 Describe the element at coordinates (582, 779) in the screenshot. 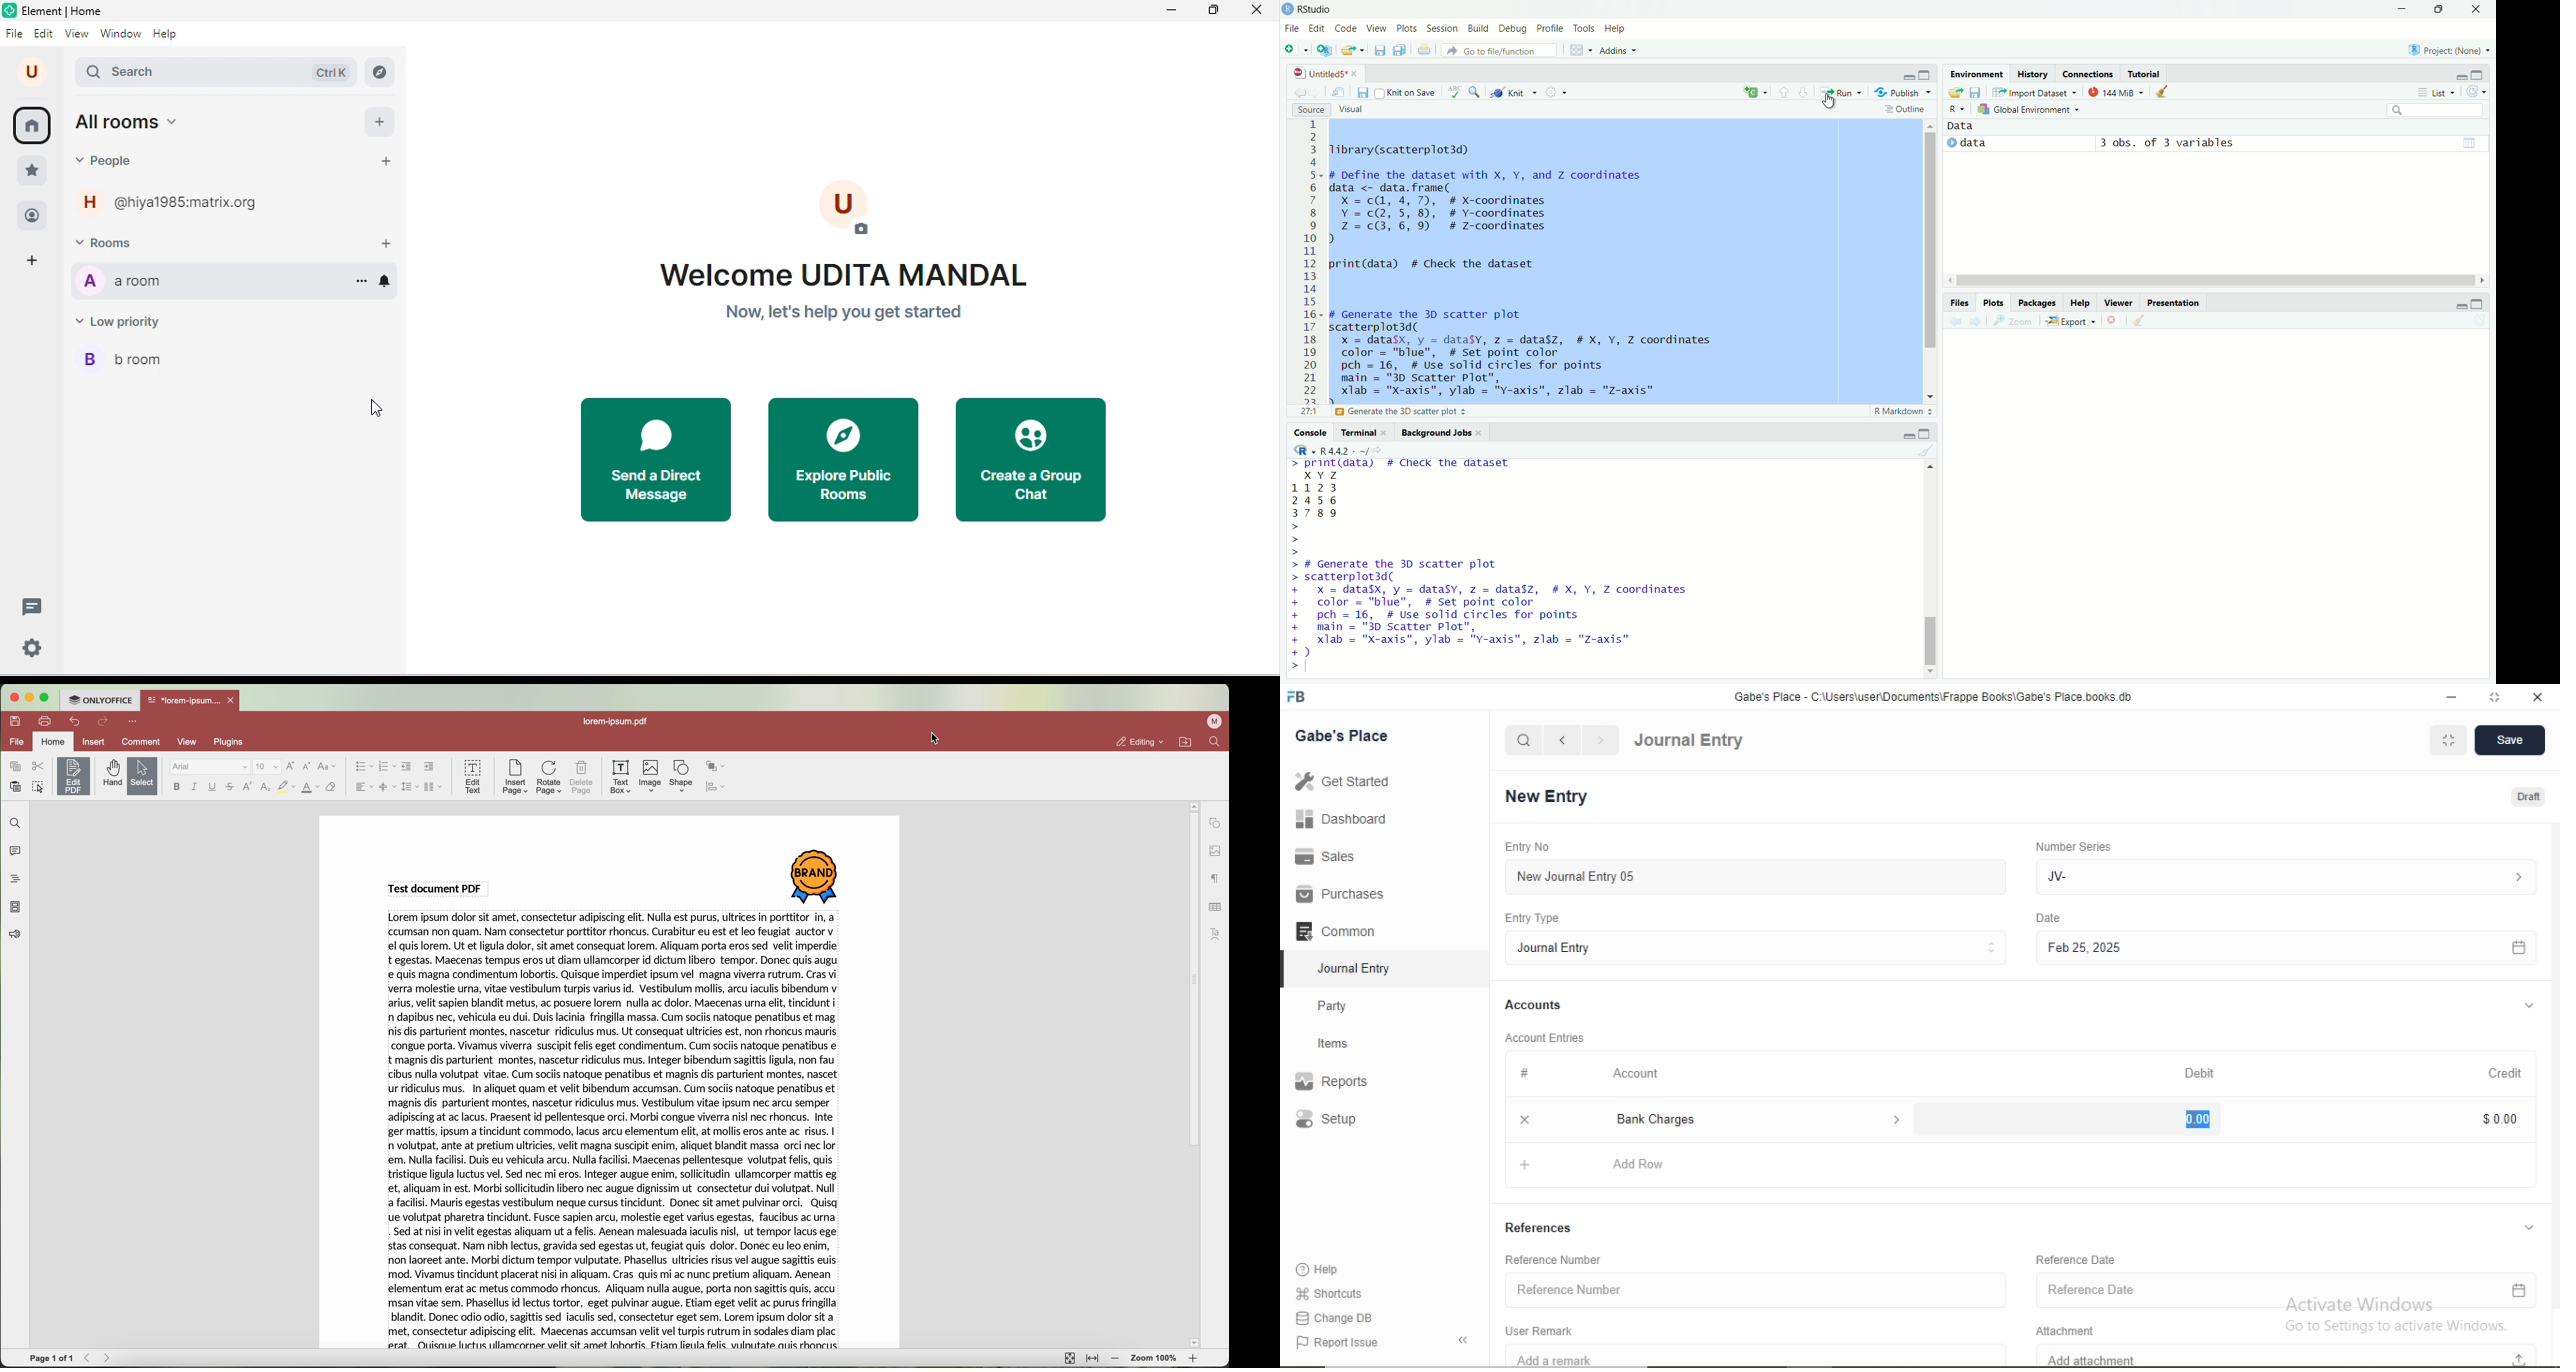

I see `delete page` at that location.